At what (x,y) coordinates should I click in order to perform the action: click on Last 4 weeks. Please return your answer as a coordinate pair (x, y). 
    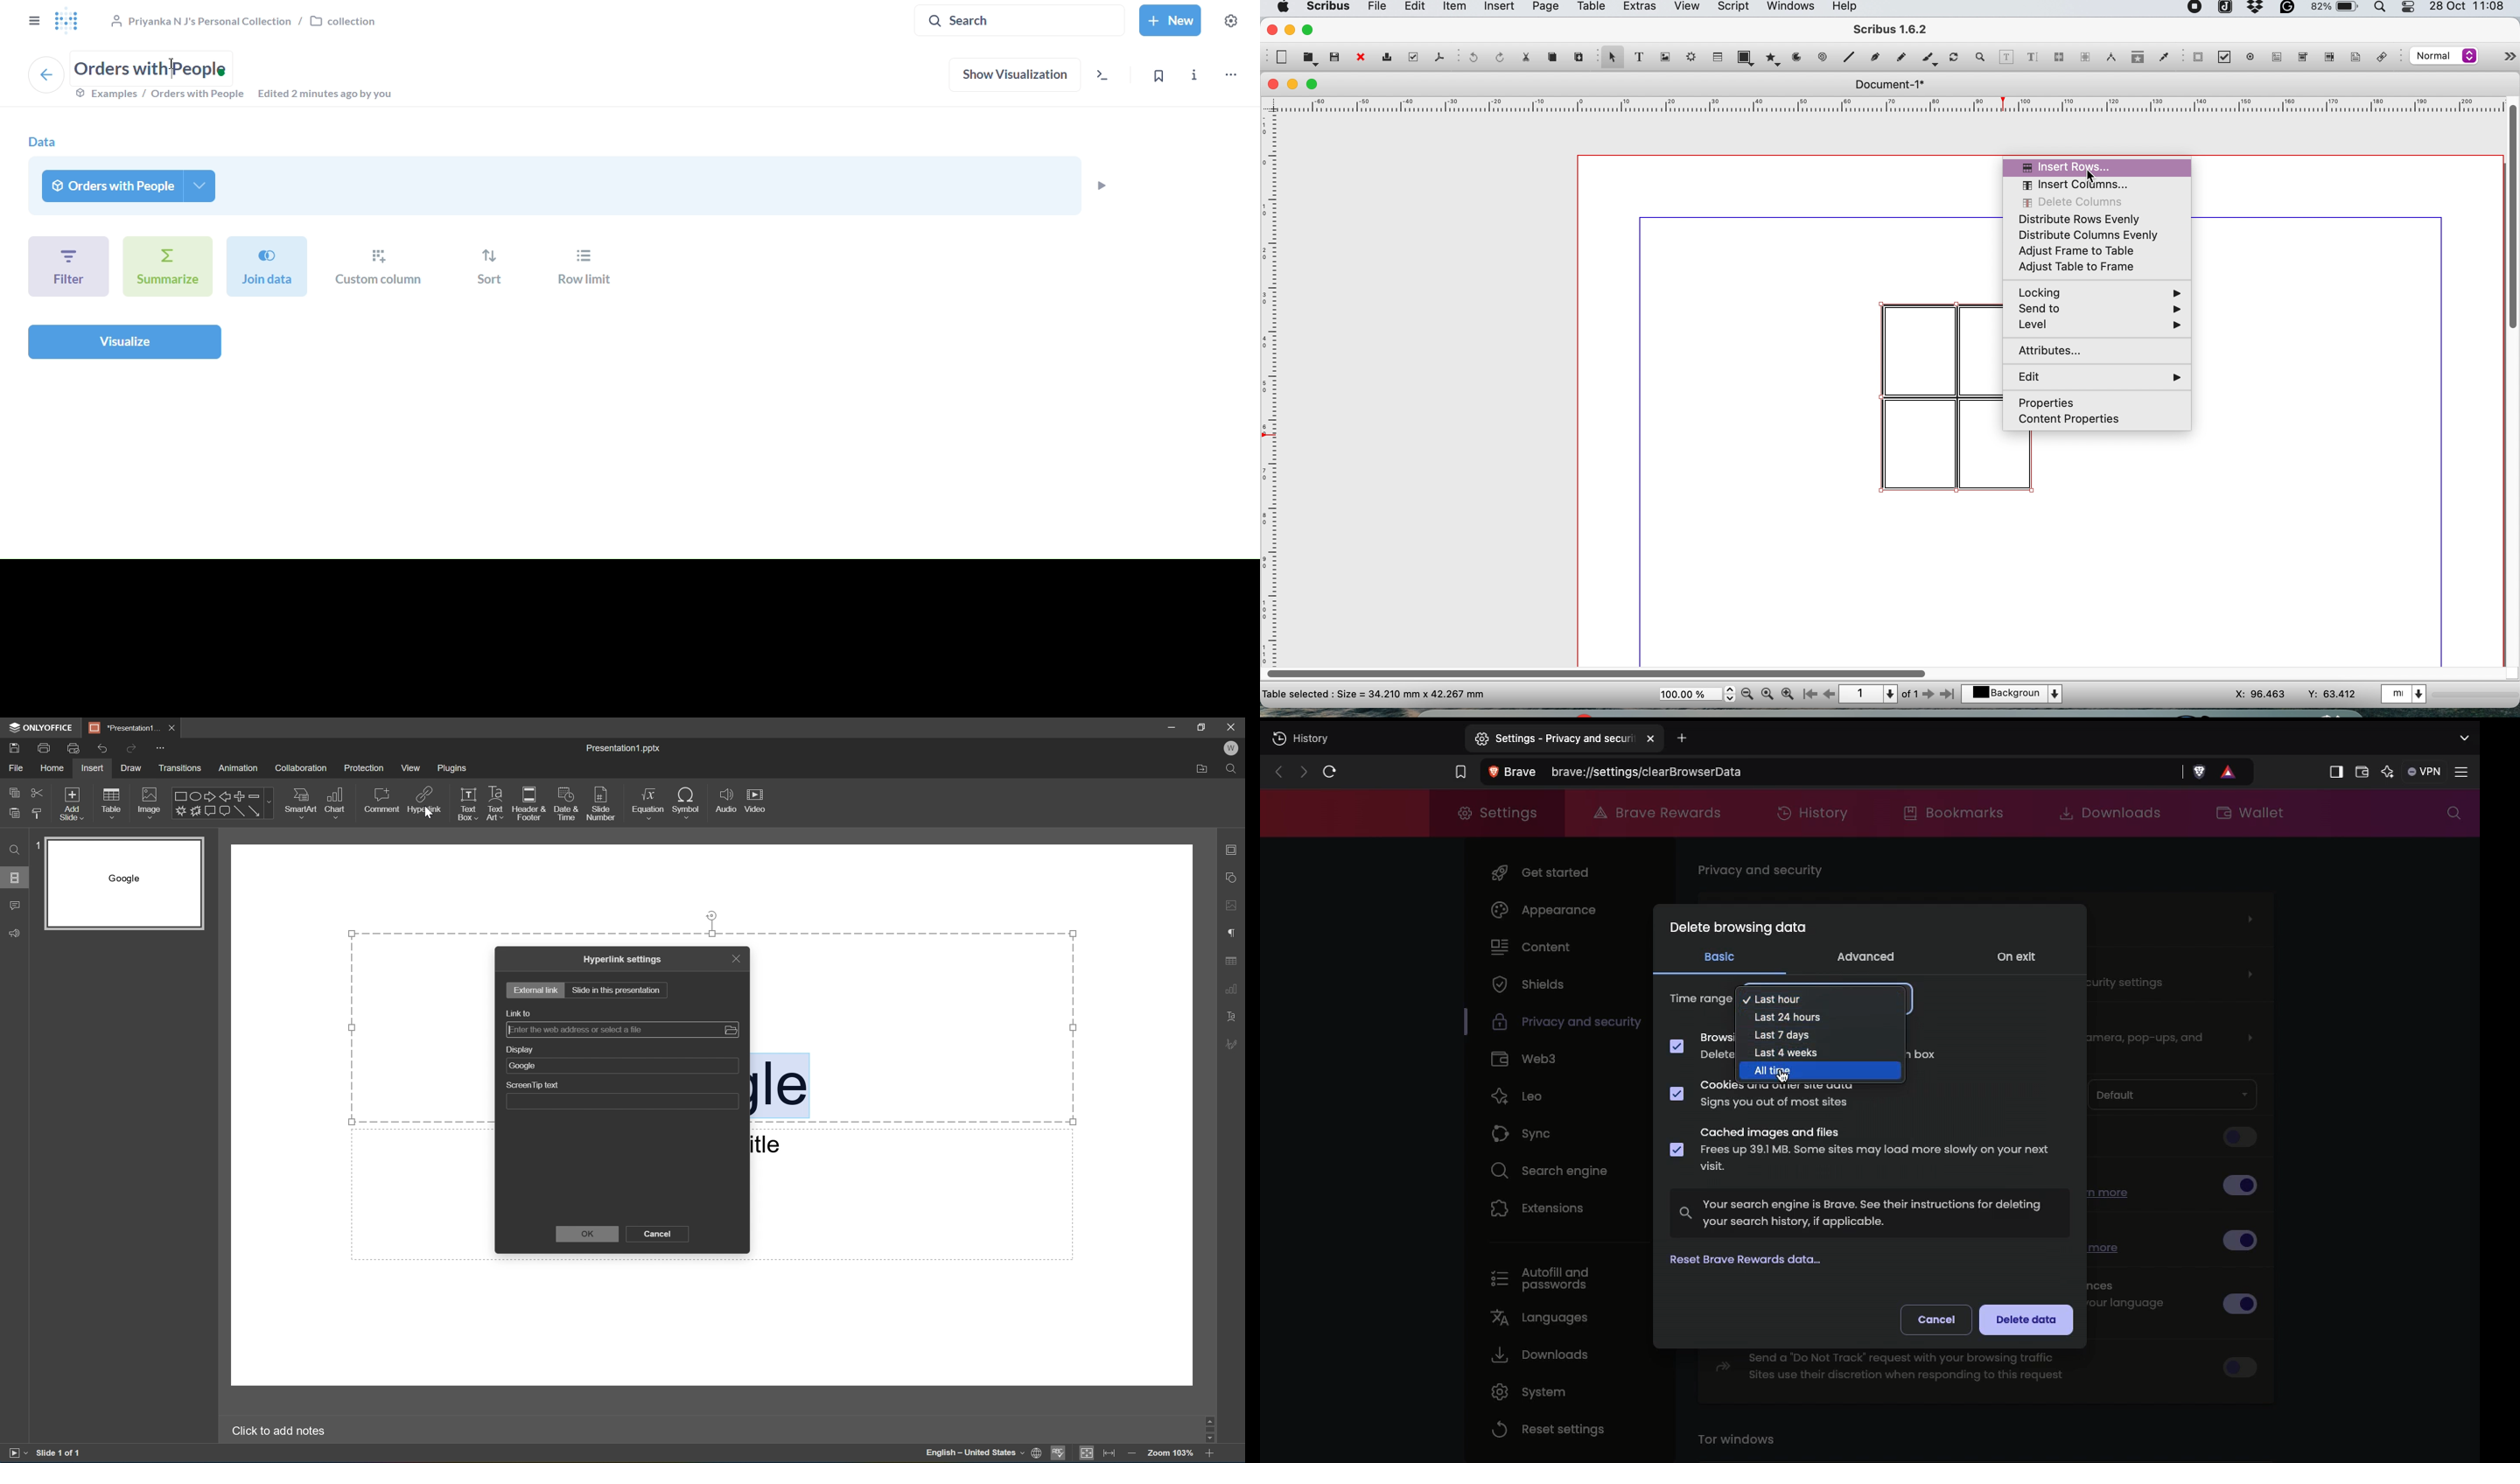
    Looking at the image, I should click on (1788, 1055).